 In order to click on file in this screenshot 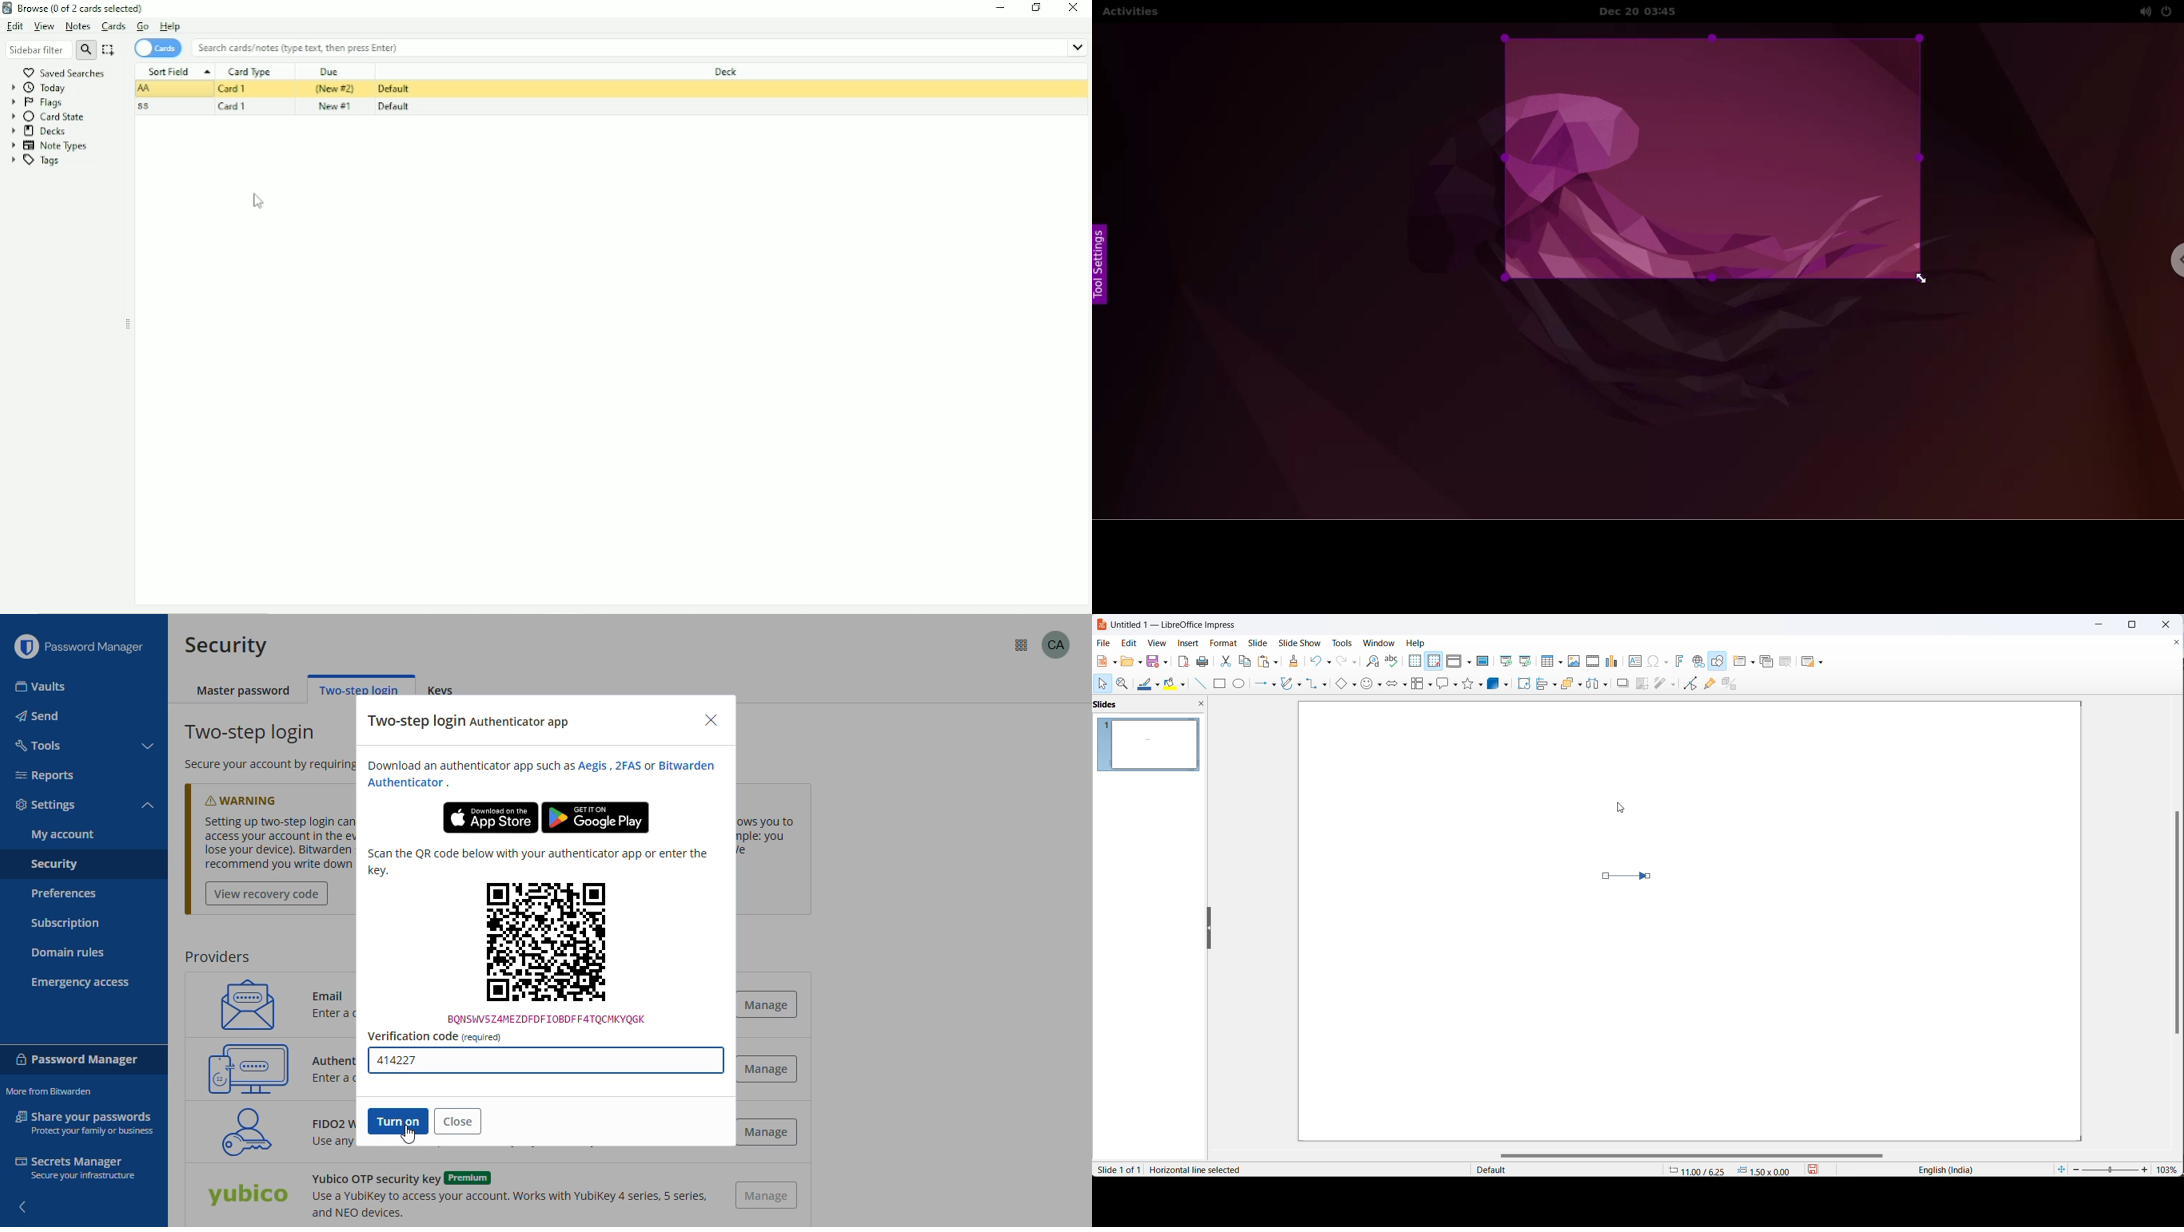, I will do `click(1102, 643)`.